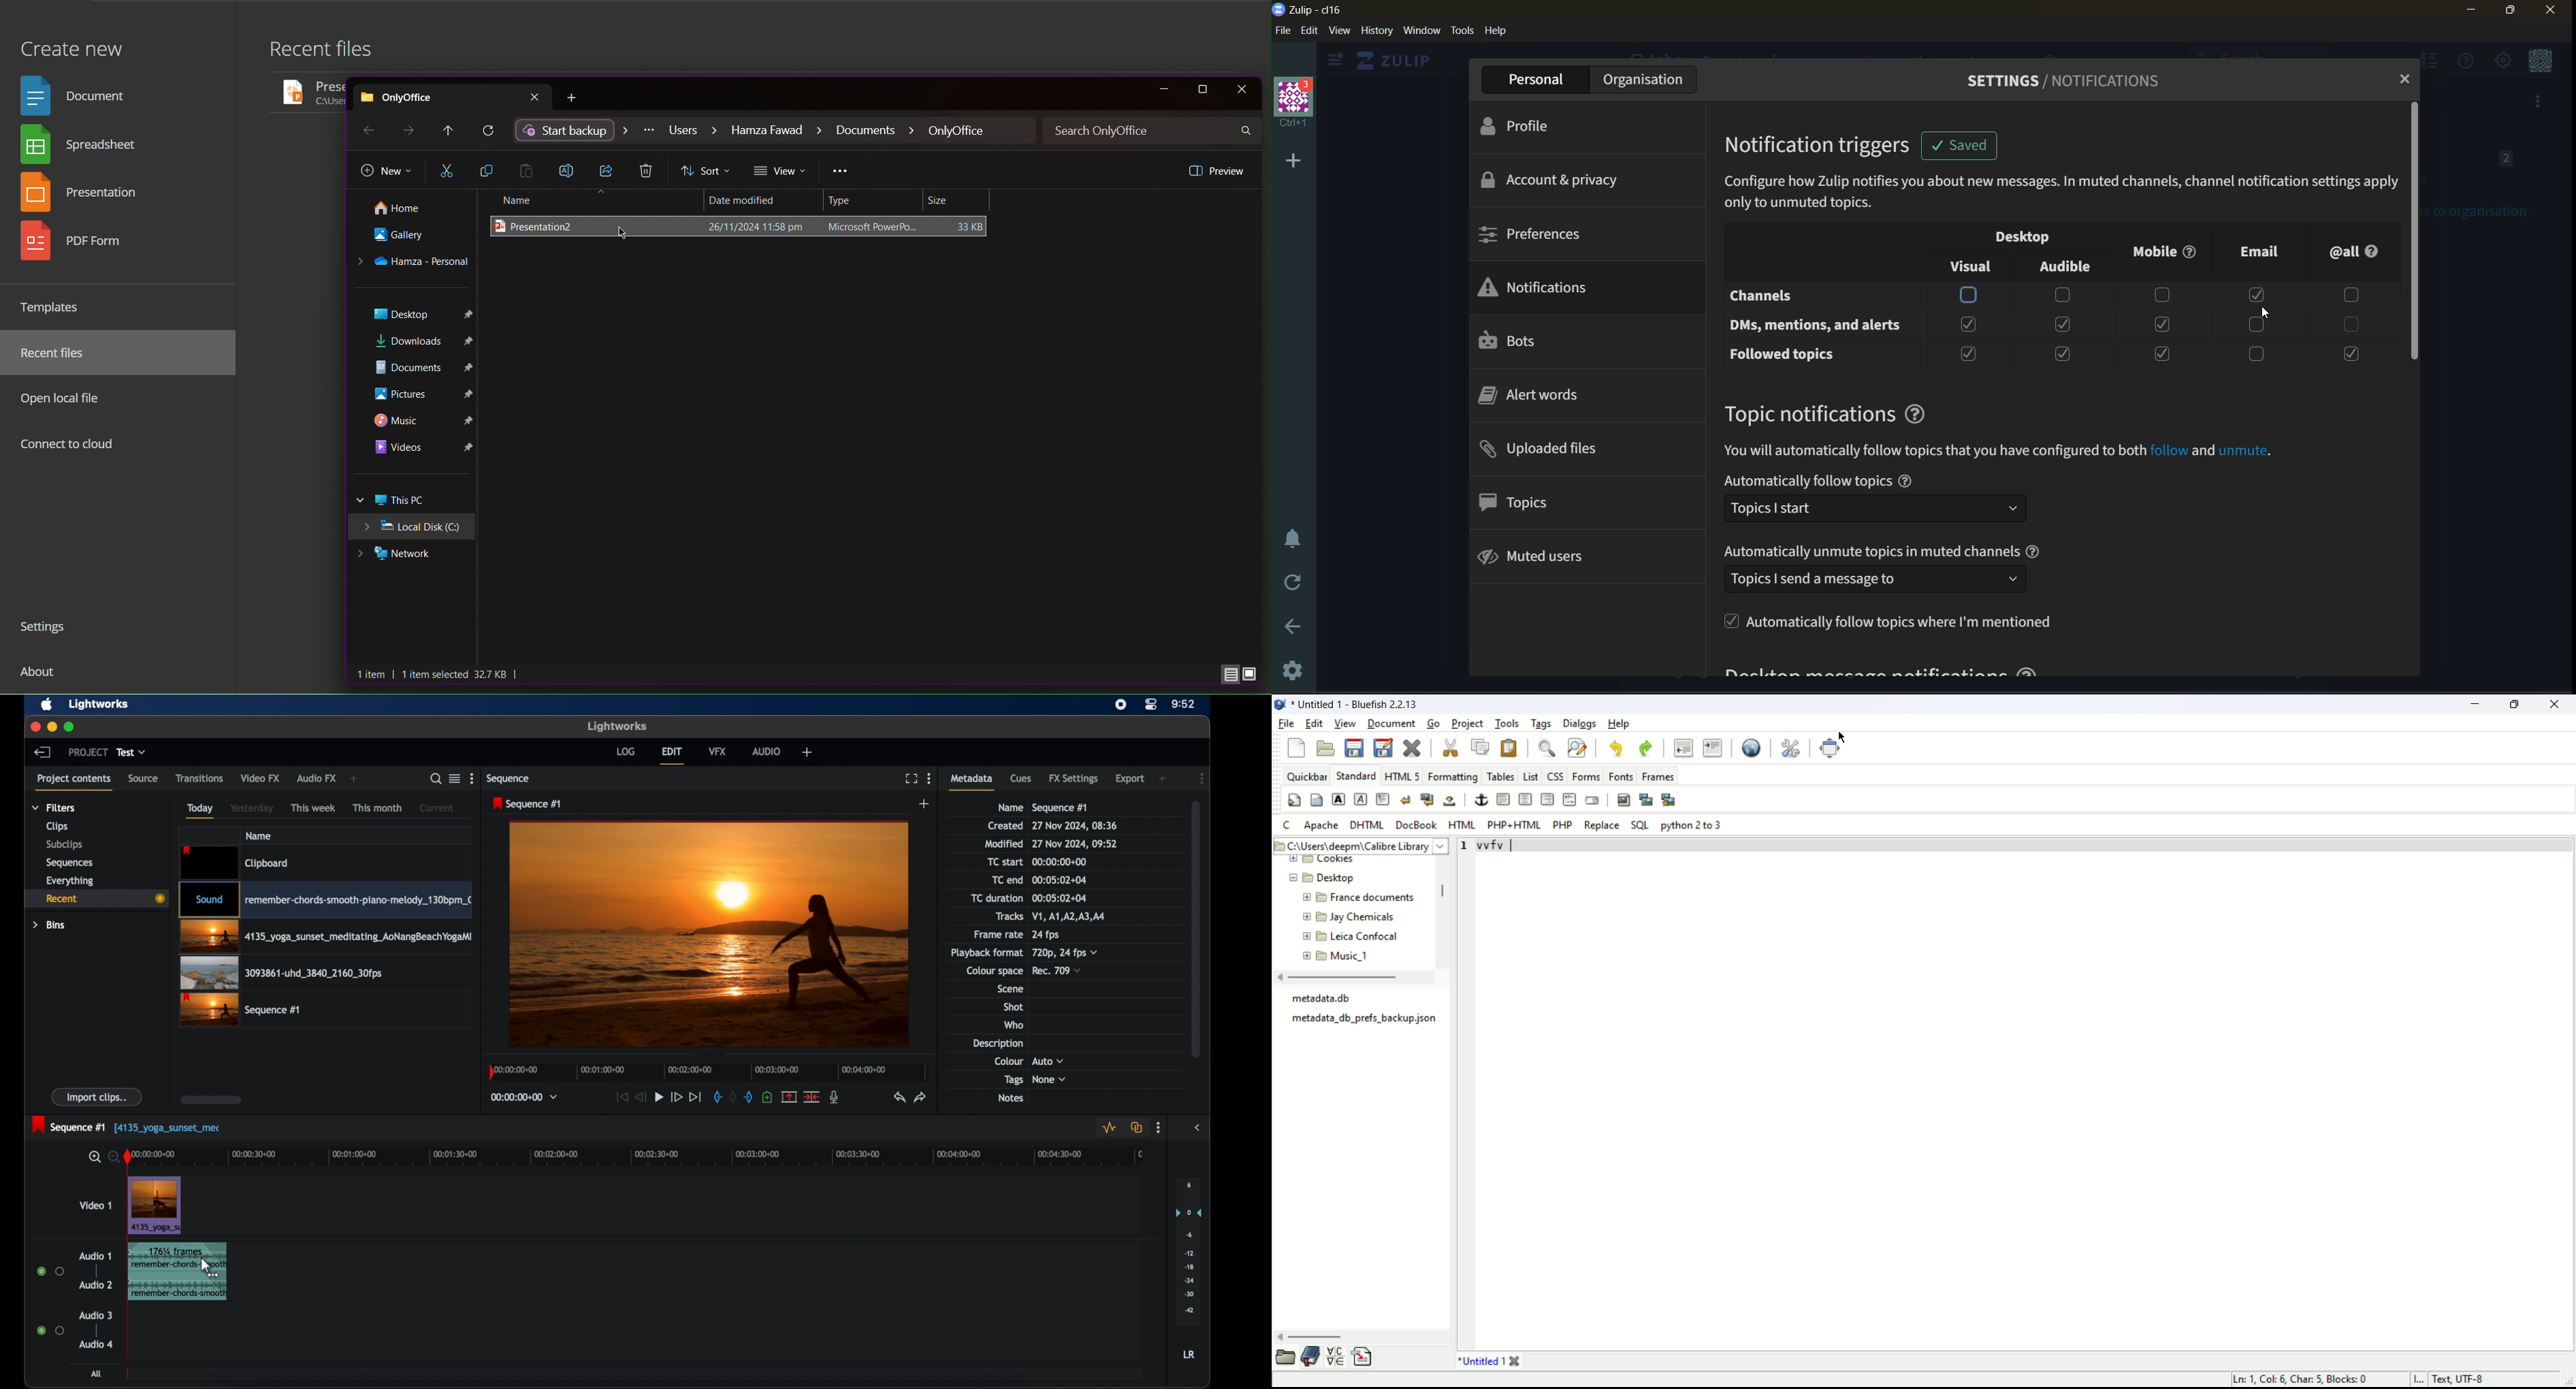 This screenshot has width=2576, height=1400. What do you see at coordinates (329, 52) in the screenshot?
I see `Recent files` at bounding box center [329, 52].